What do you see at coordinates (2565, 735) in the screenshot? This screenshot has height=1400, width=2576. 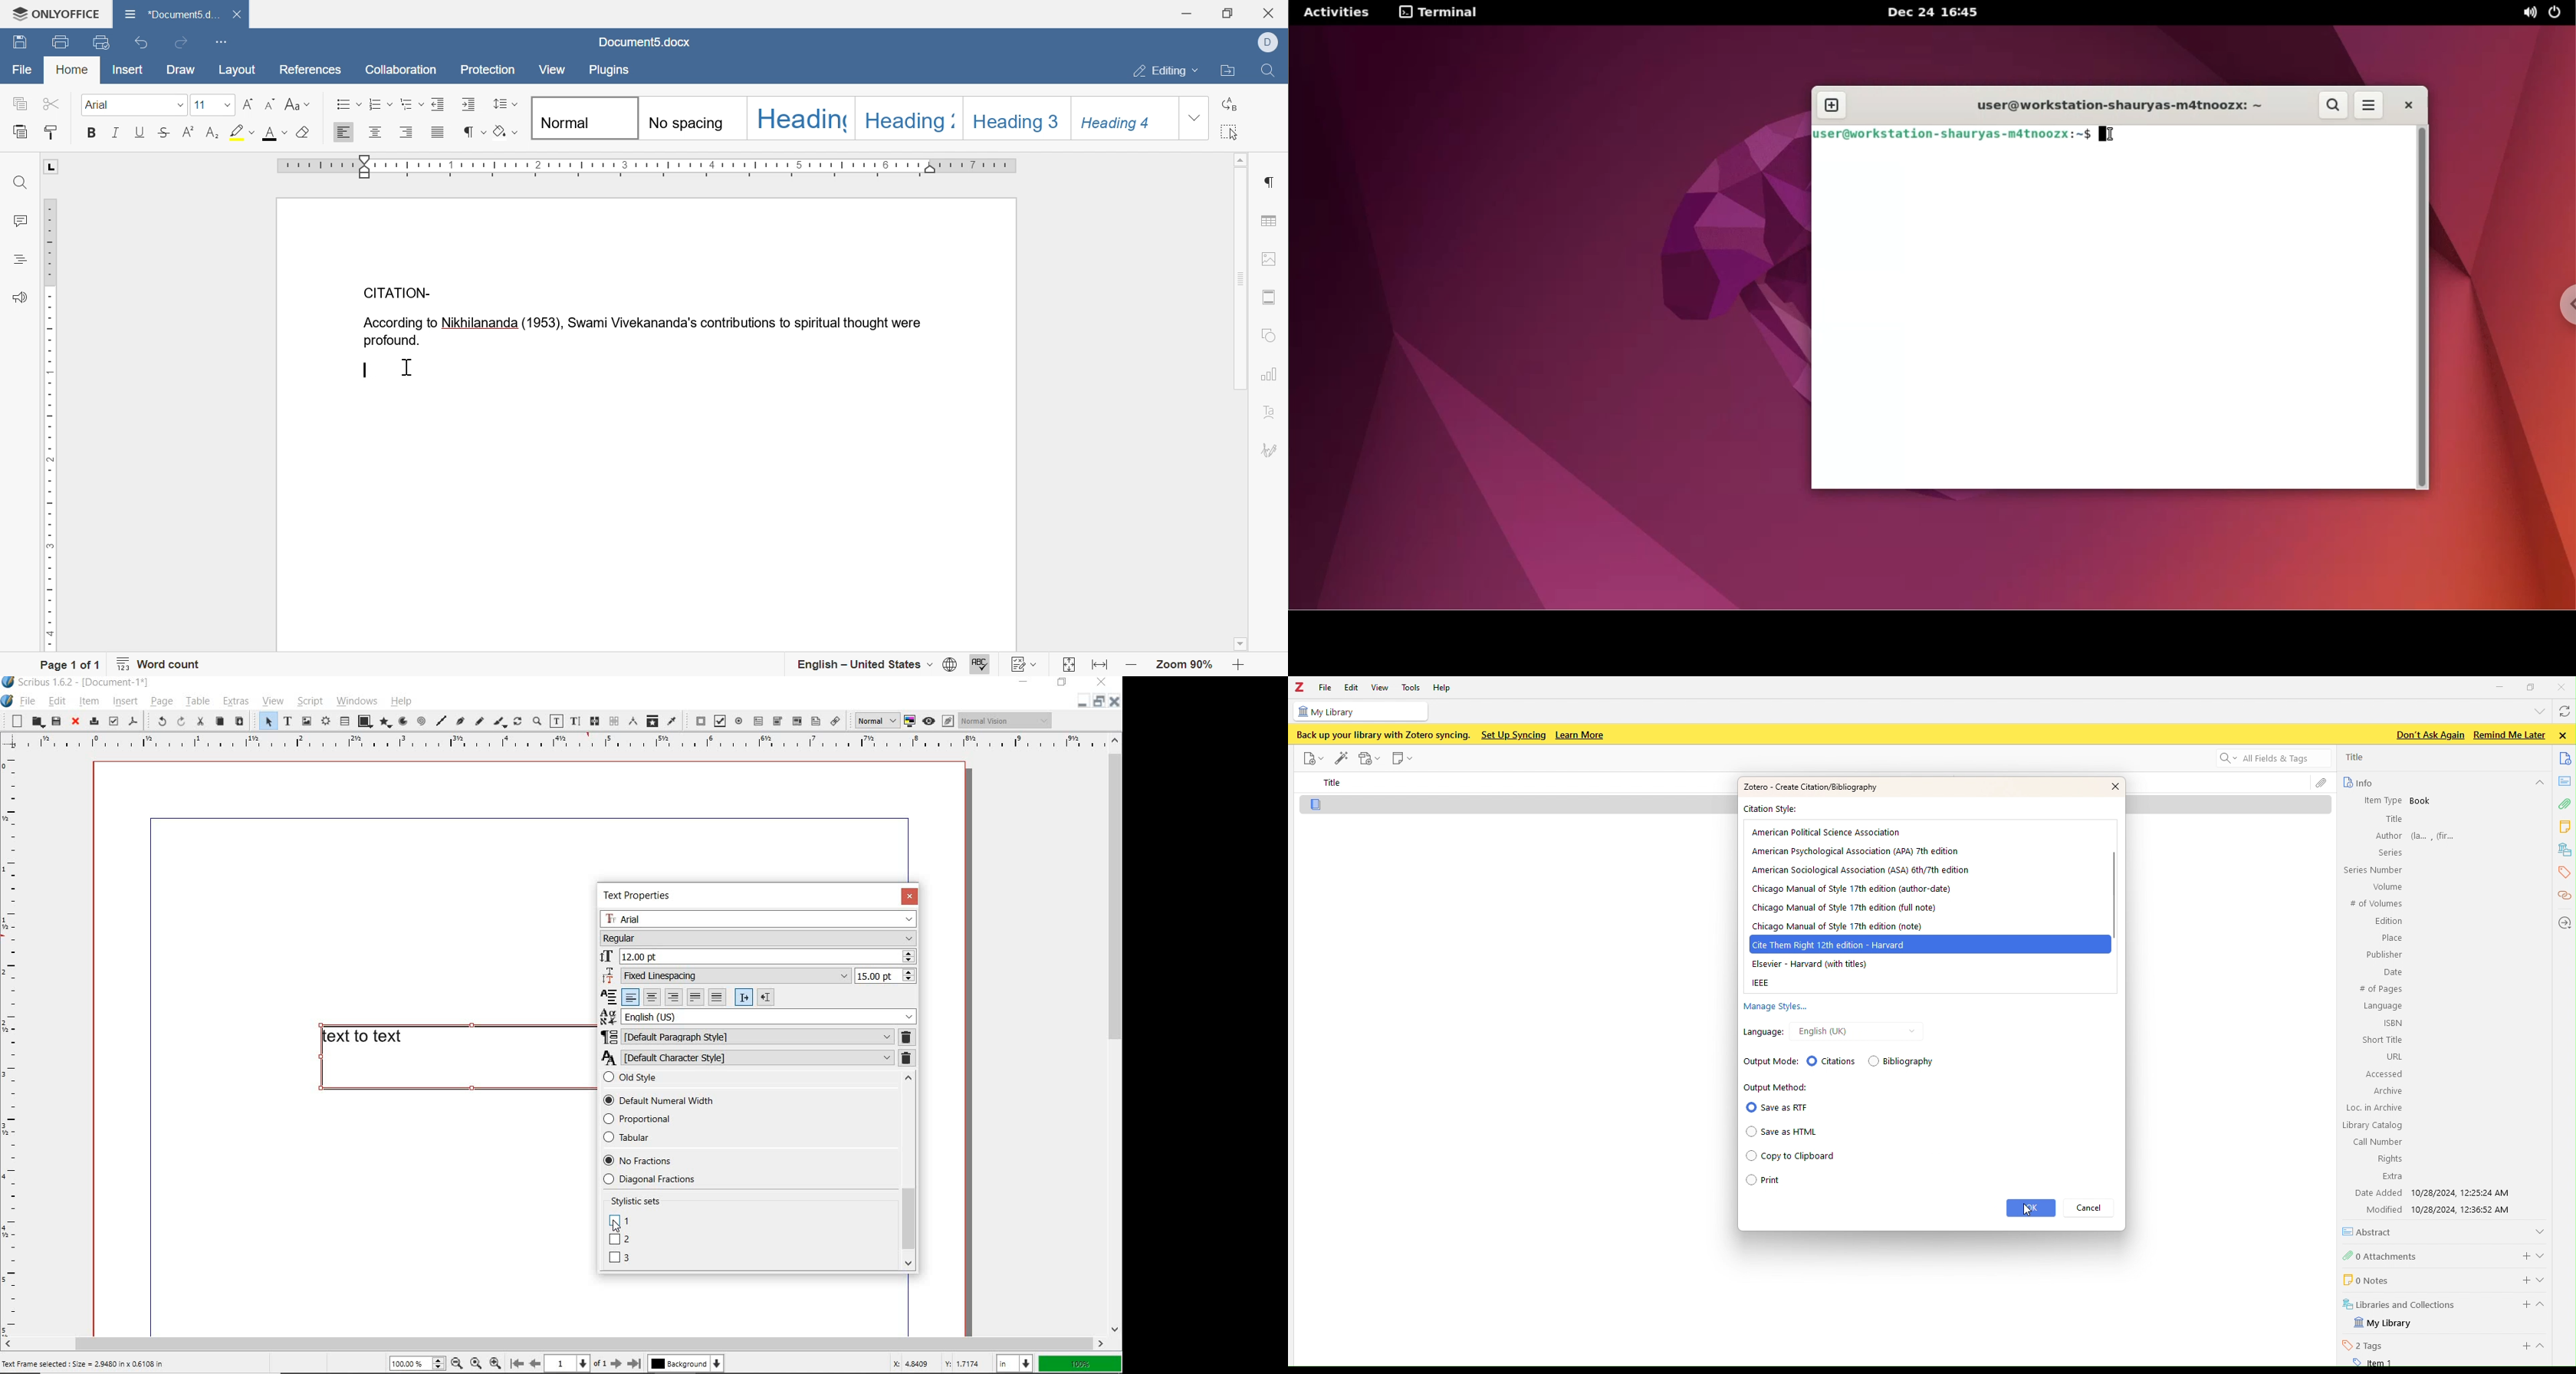 I see `close` at bounding box center [2565, 735].